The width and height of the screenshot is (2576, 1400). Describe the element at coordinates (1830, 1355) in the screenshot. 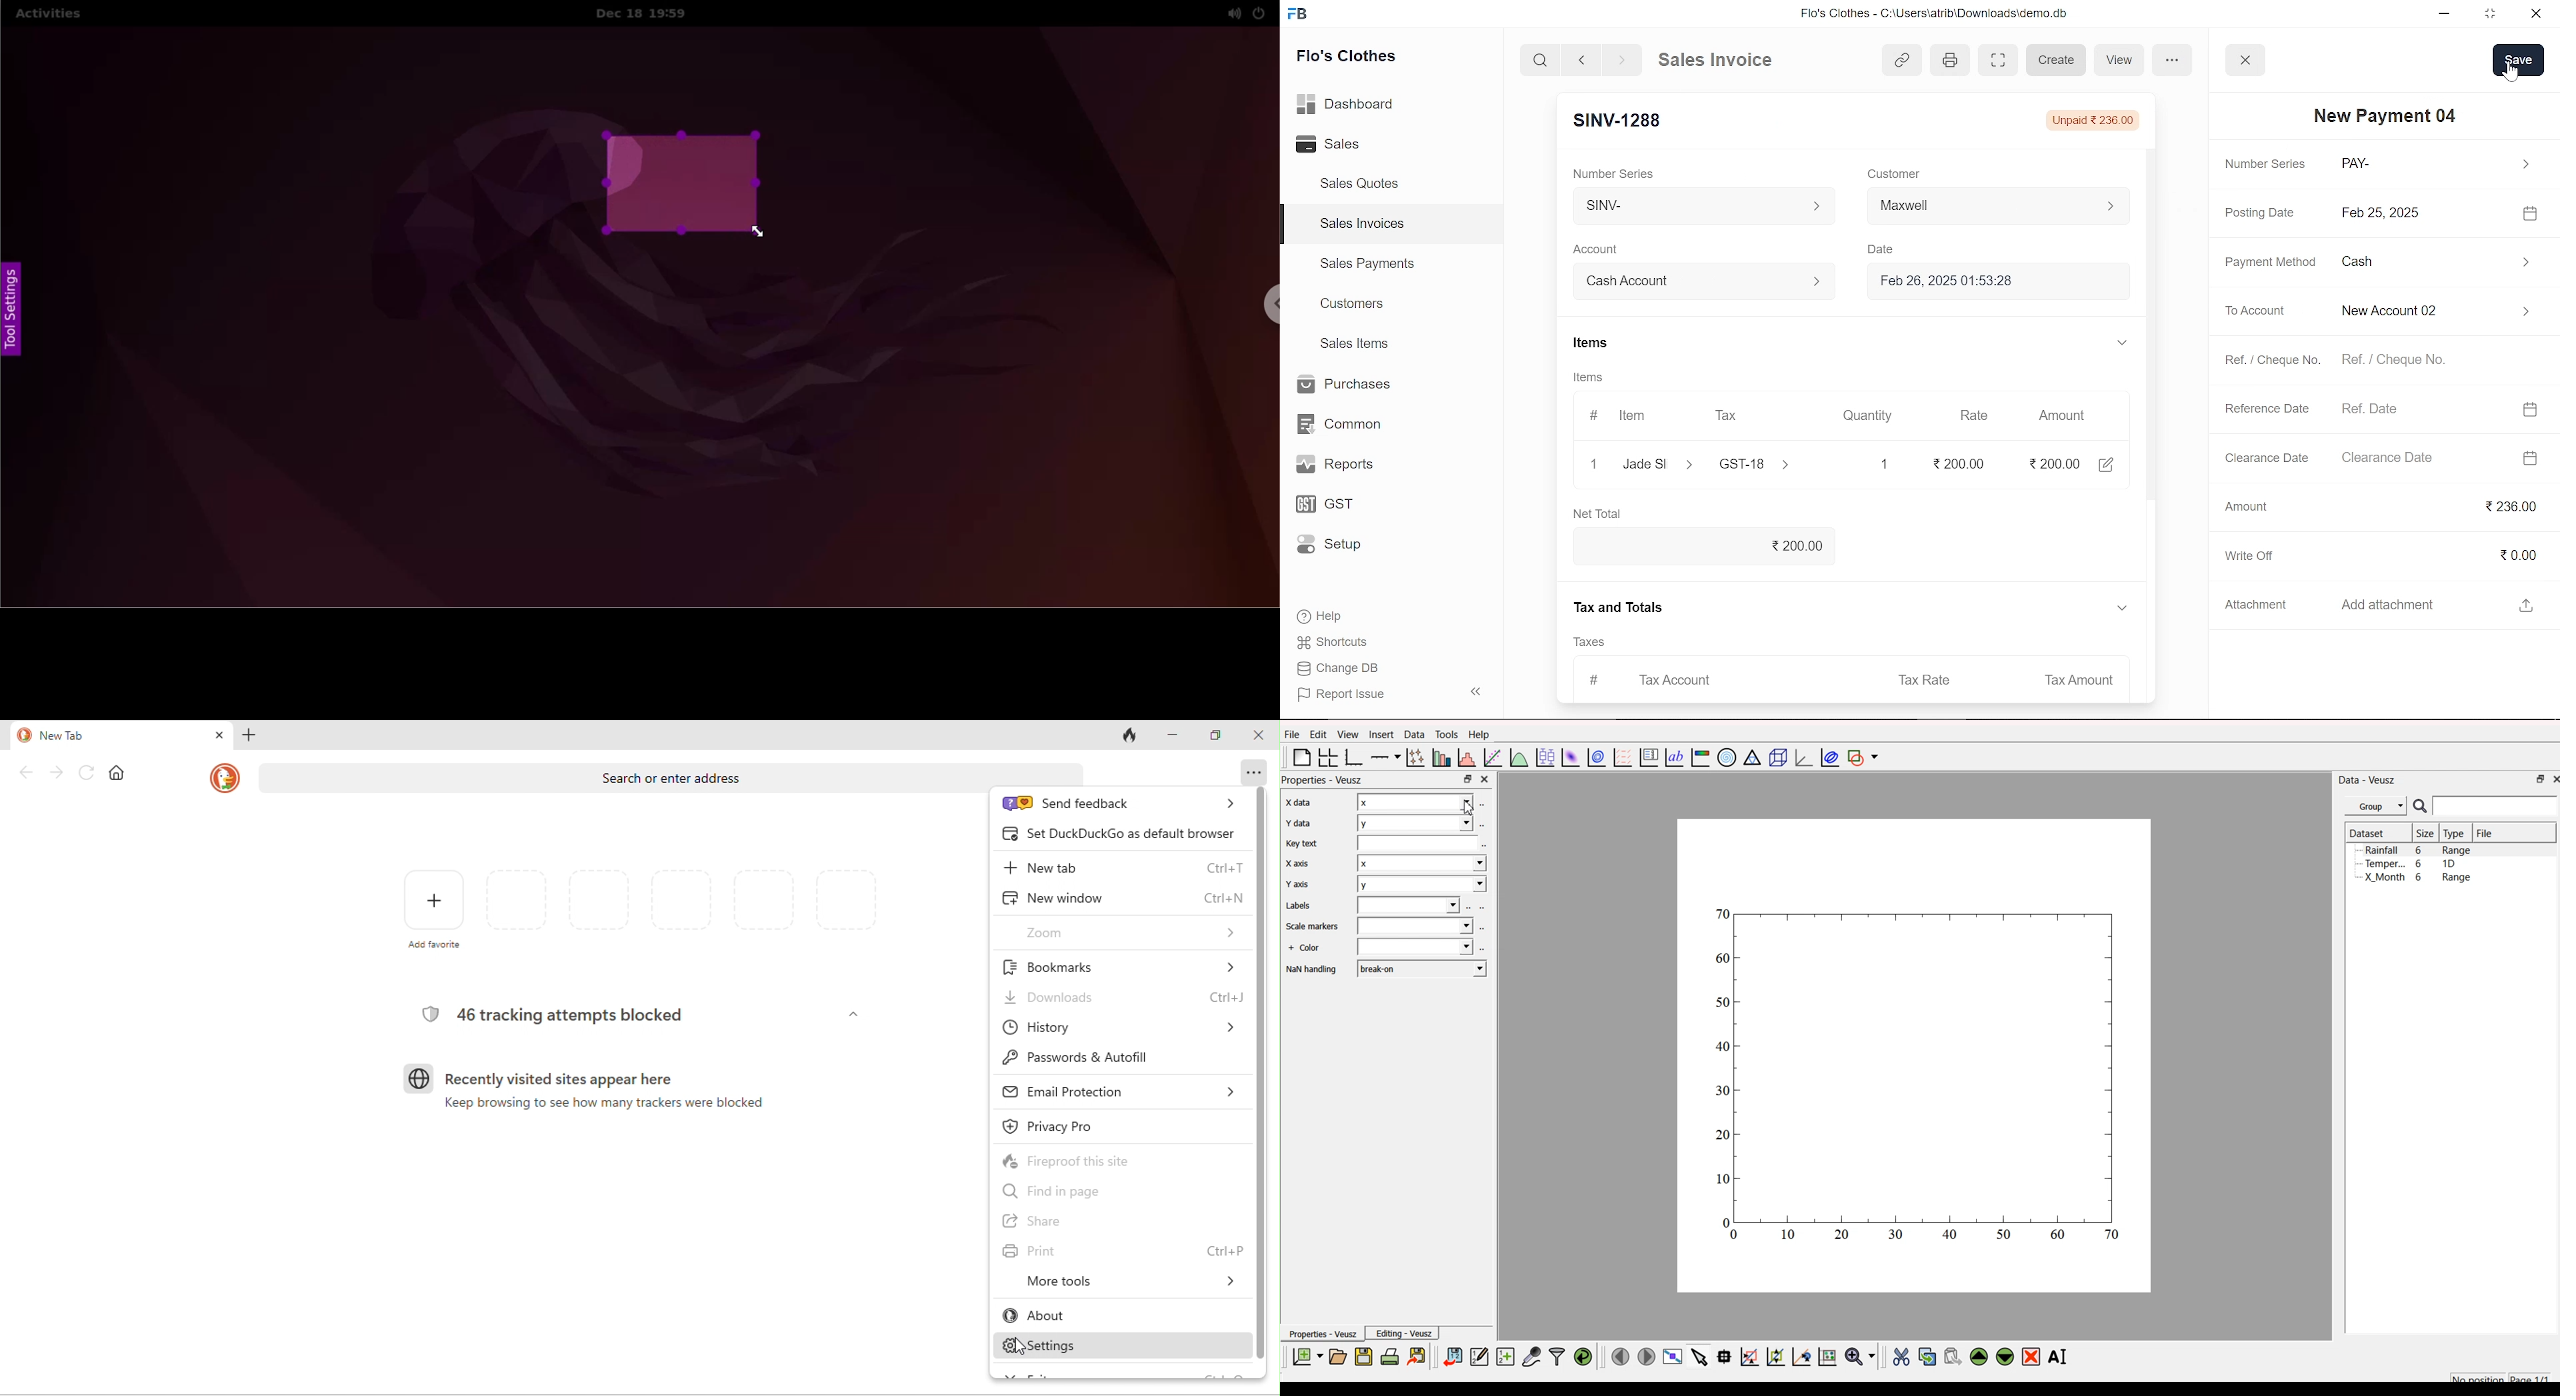

I see `reset graph axes` at that location.